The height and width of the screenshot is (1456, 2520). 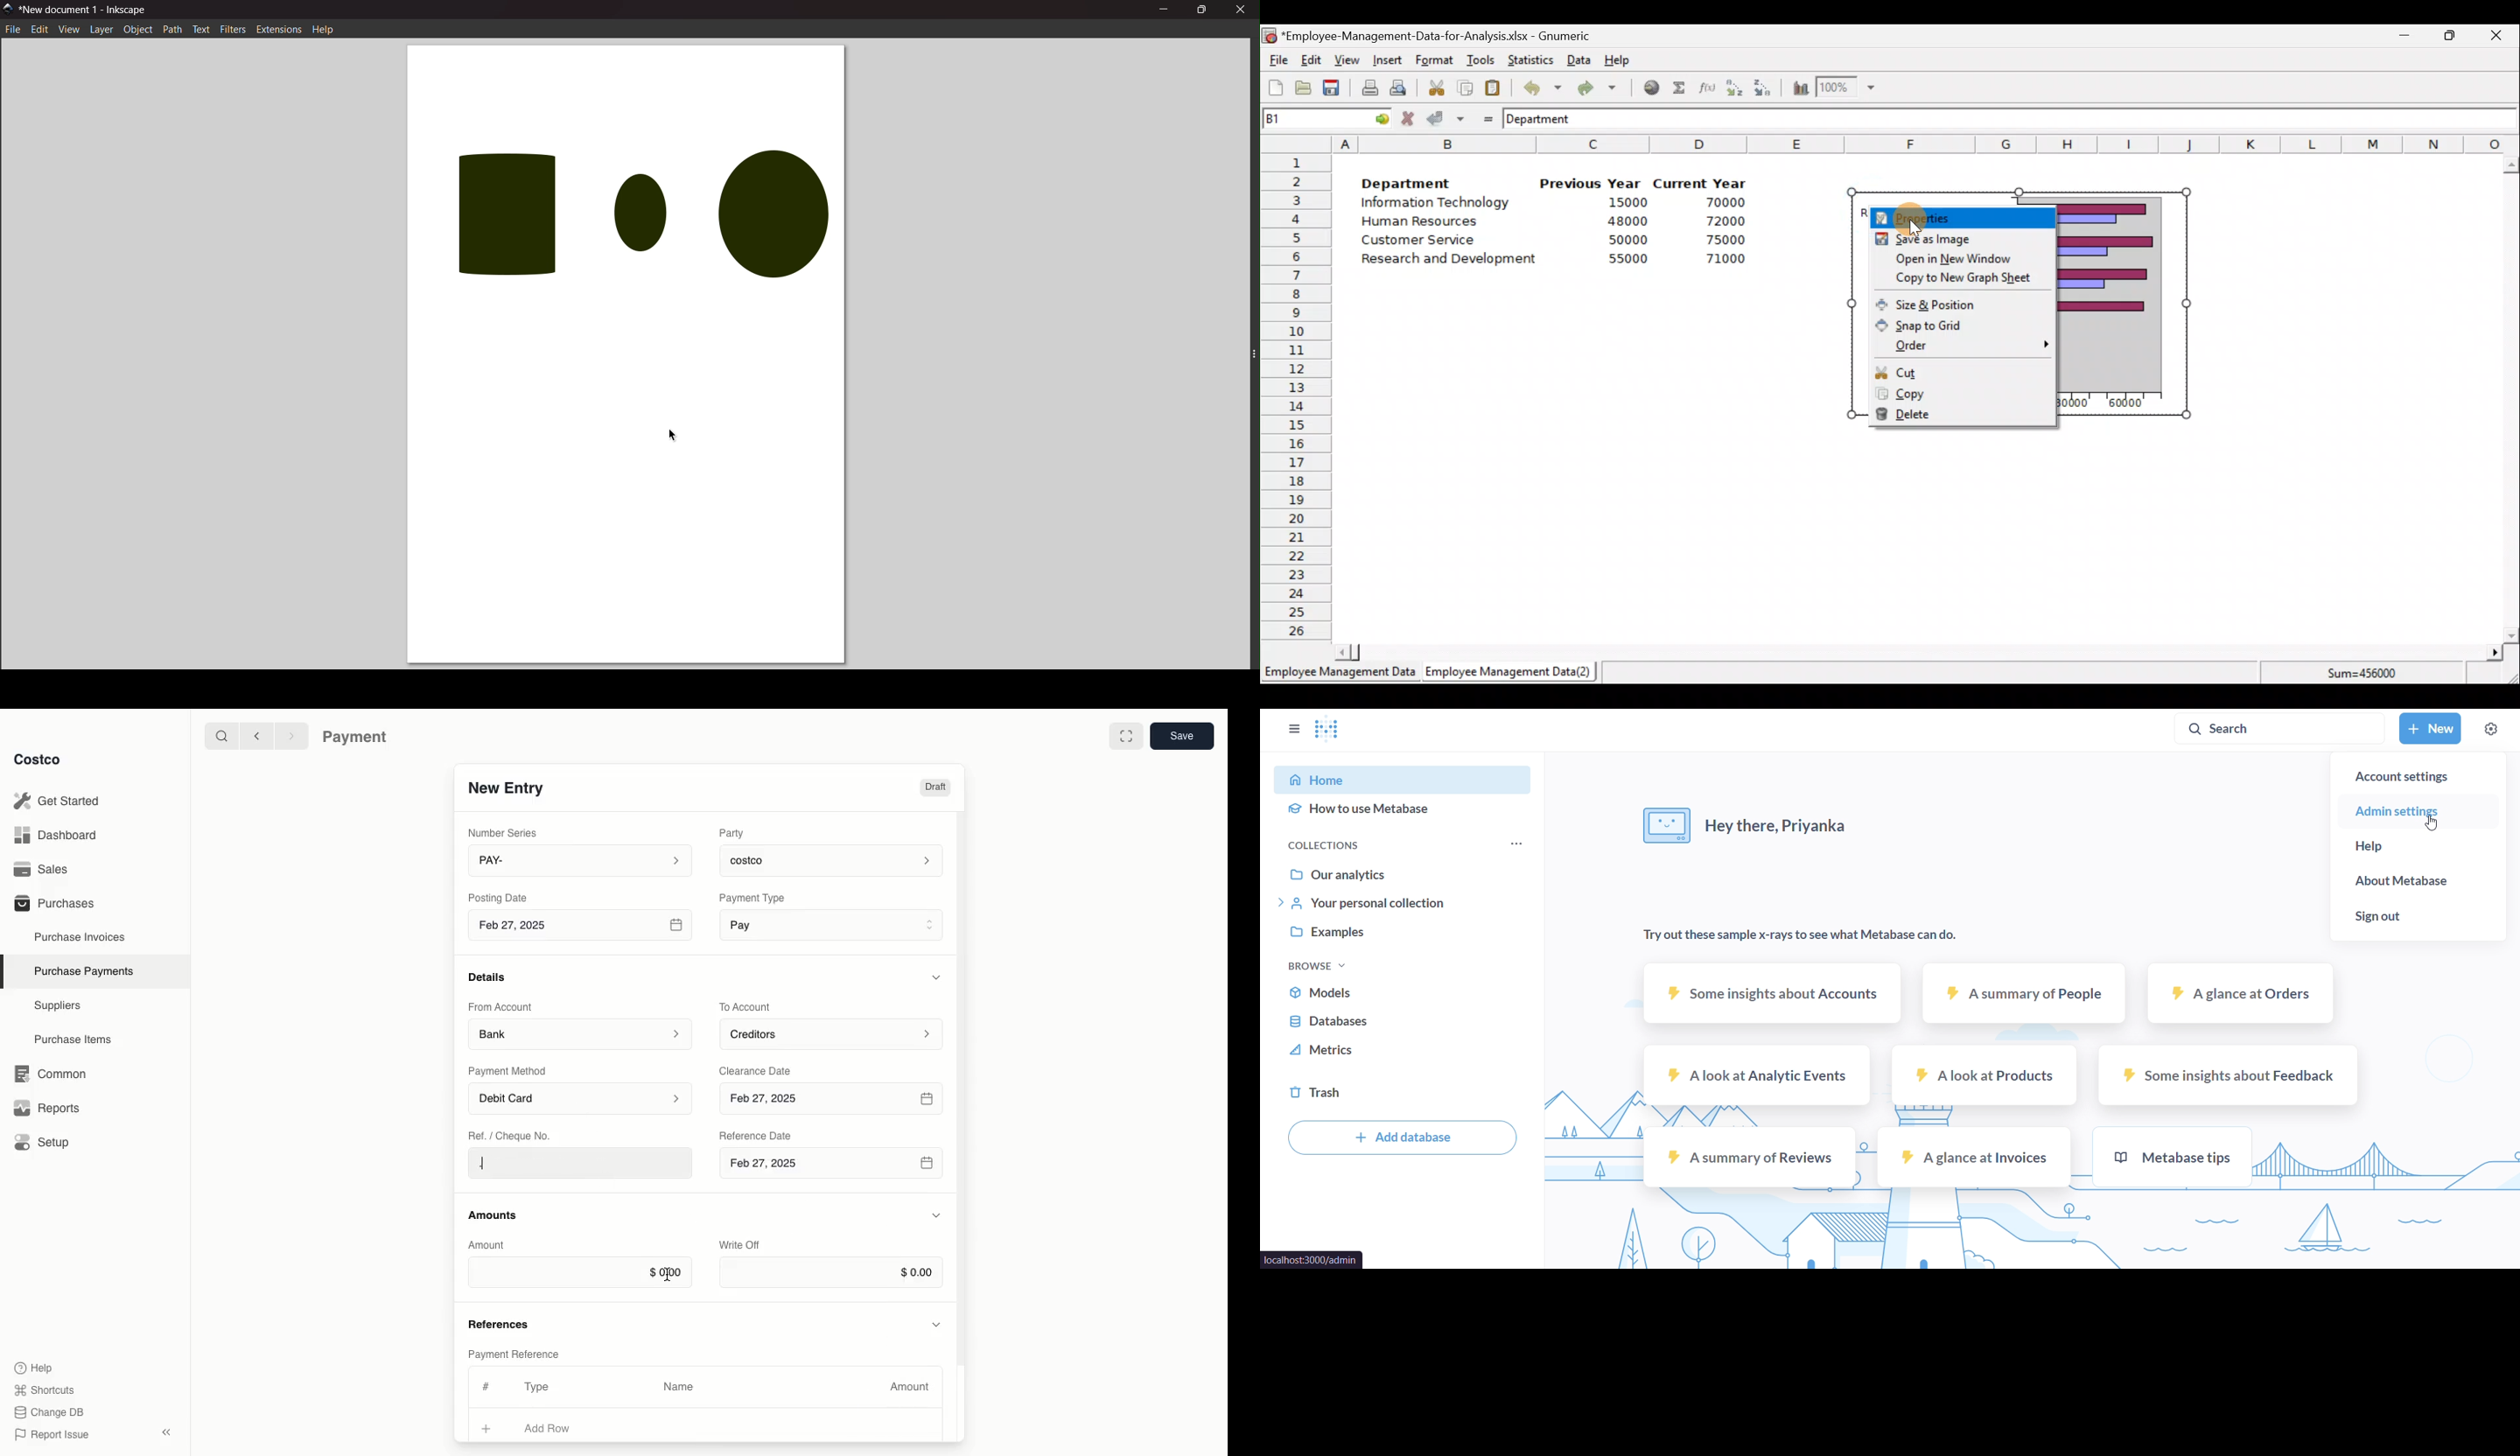 What do you see at coordinates (1925, 143) in the screenshot?
I see `Columns` at bounding box center [1925, 143].